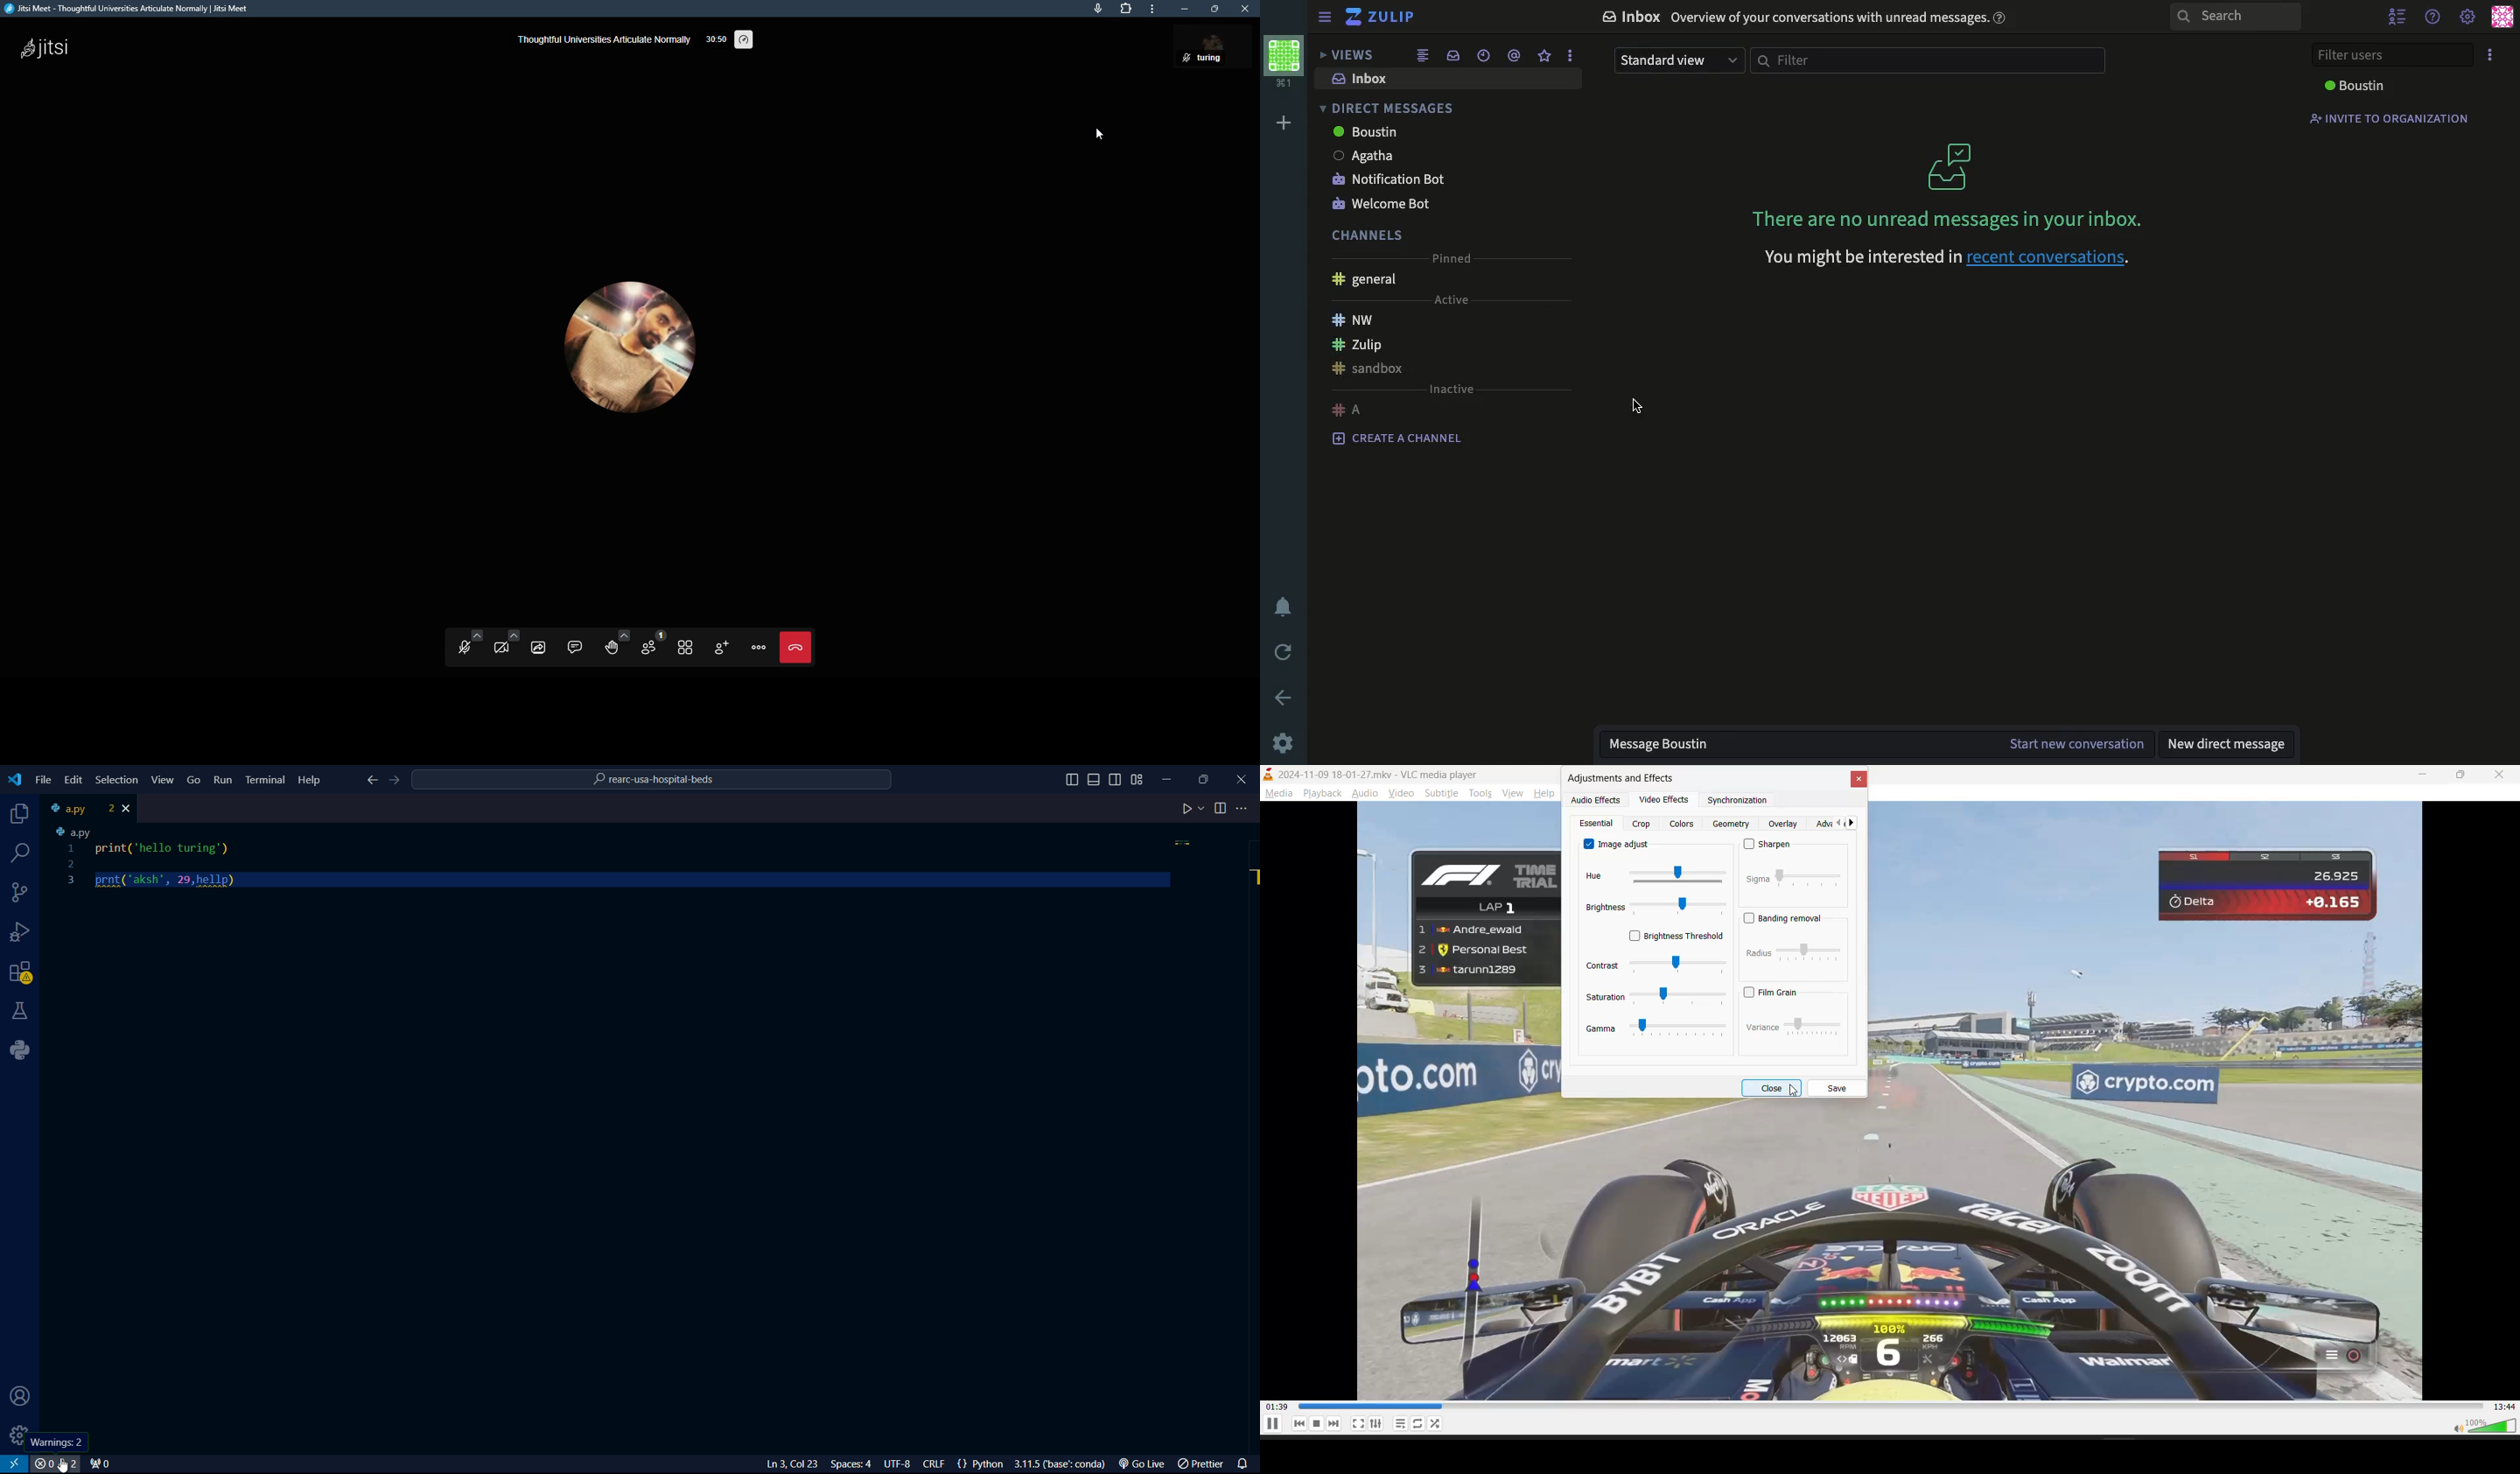 This screenshot has width=2520, height=1484. I want to click on video contrast increased, so click(1892, 1254).